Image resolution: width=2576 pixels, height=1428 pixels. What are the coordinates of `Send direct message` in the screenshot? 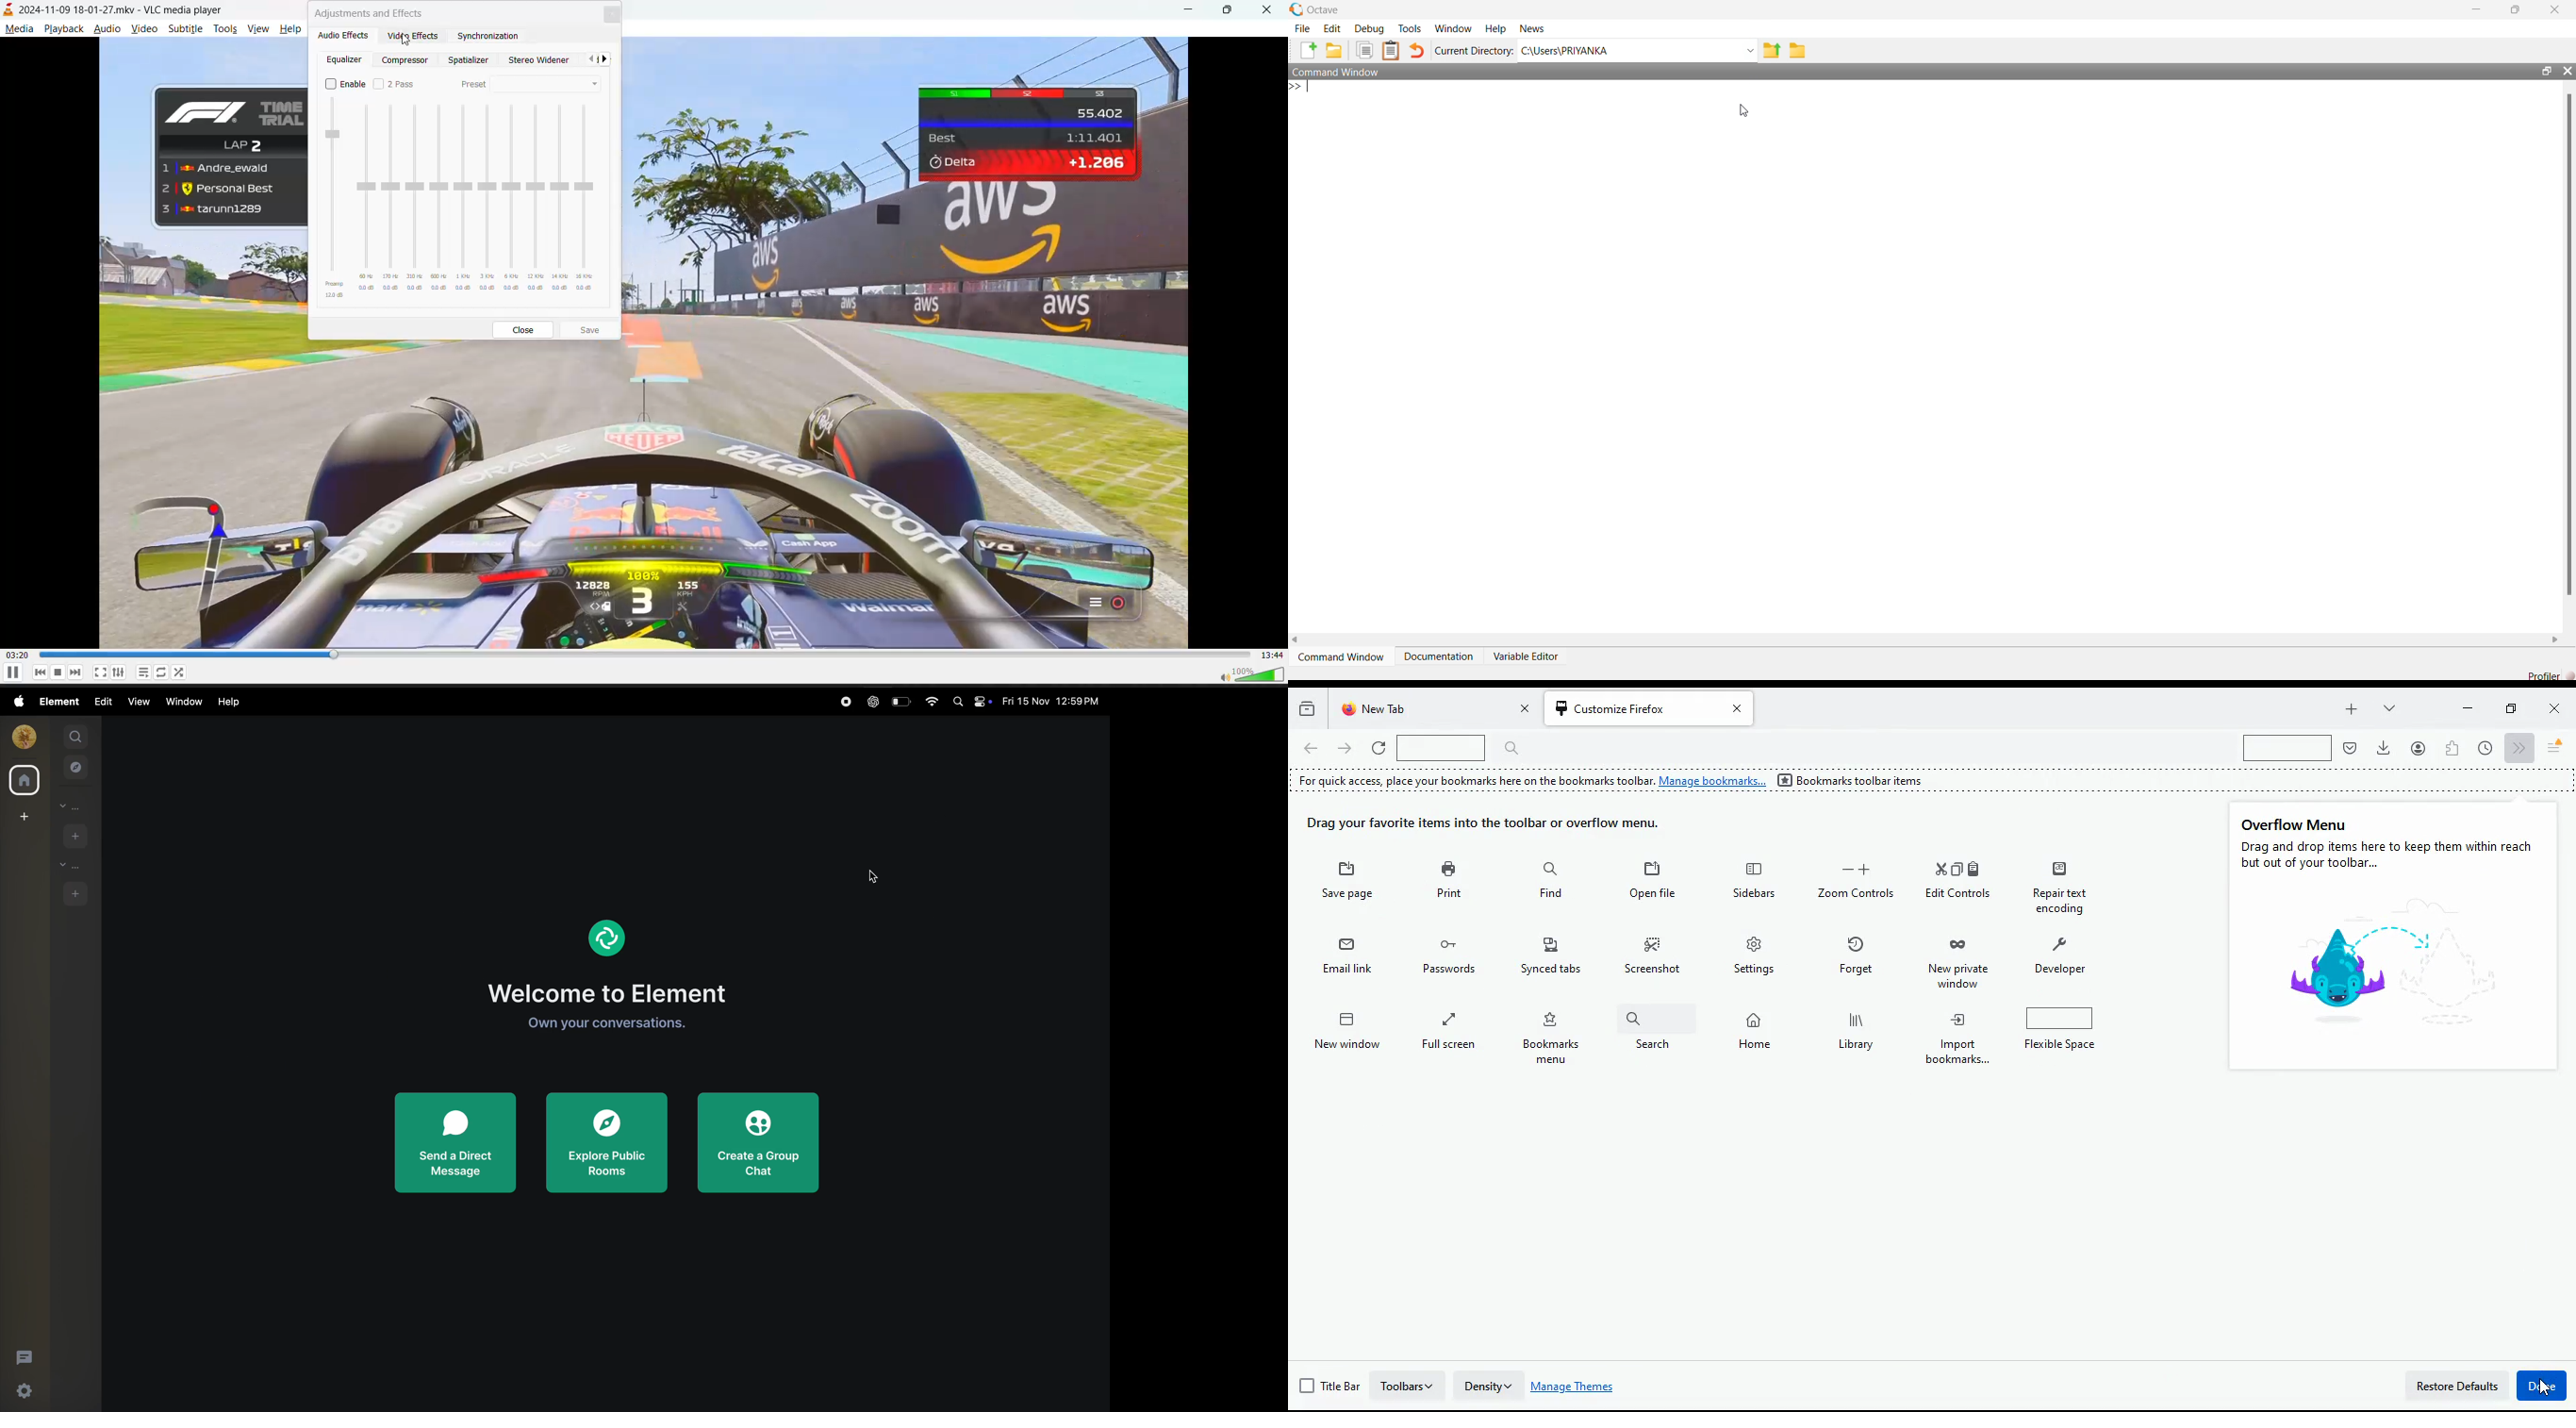 It's located at (454, 1146).